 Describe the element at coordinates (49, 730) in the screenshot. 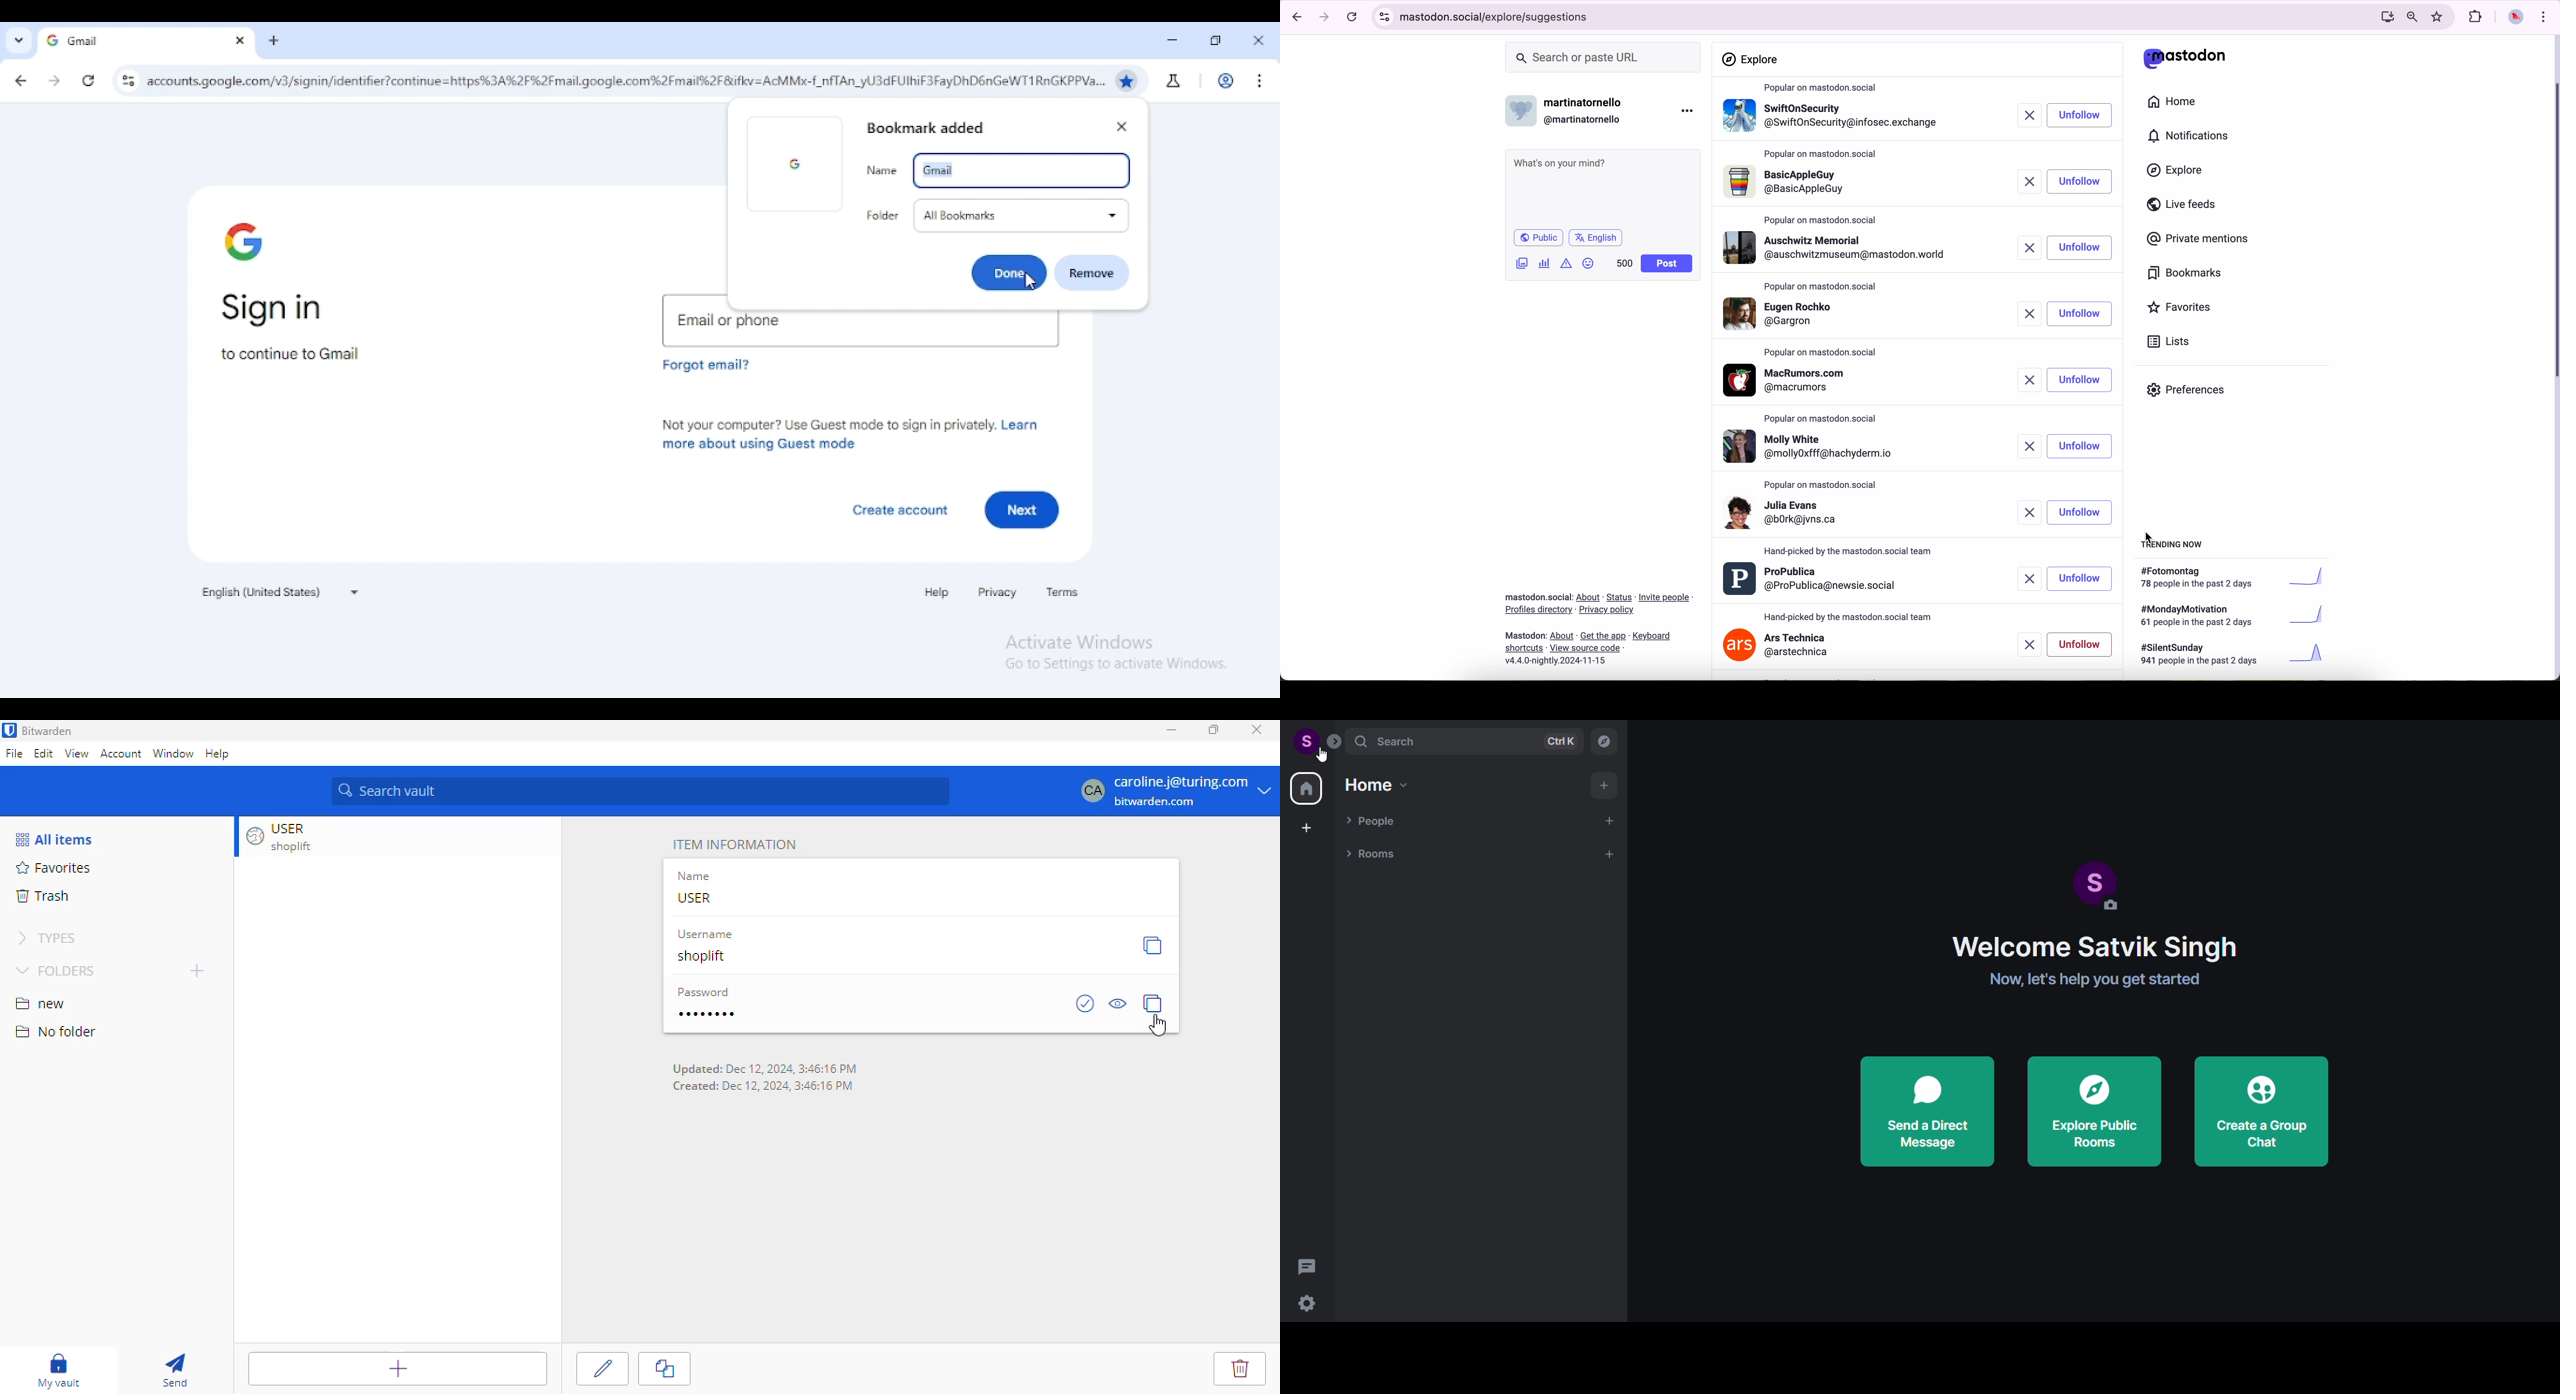

I see `bitwarden` at that location.